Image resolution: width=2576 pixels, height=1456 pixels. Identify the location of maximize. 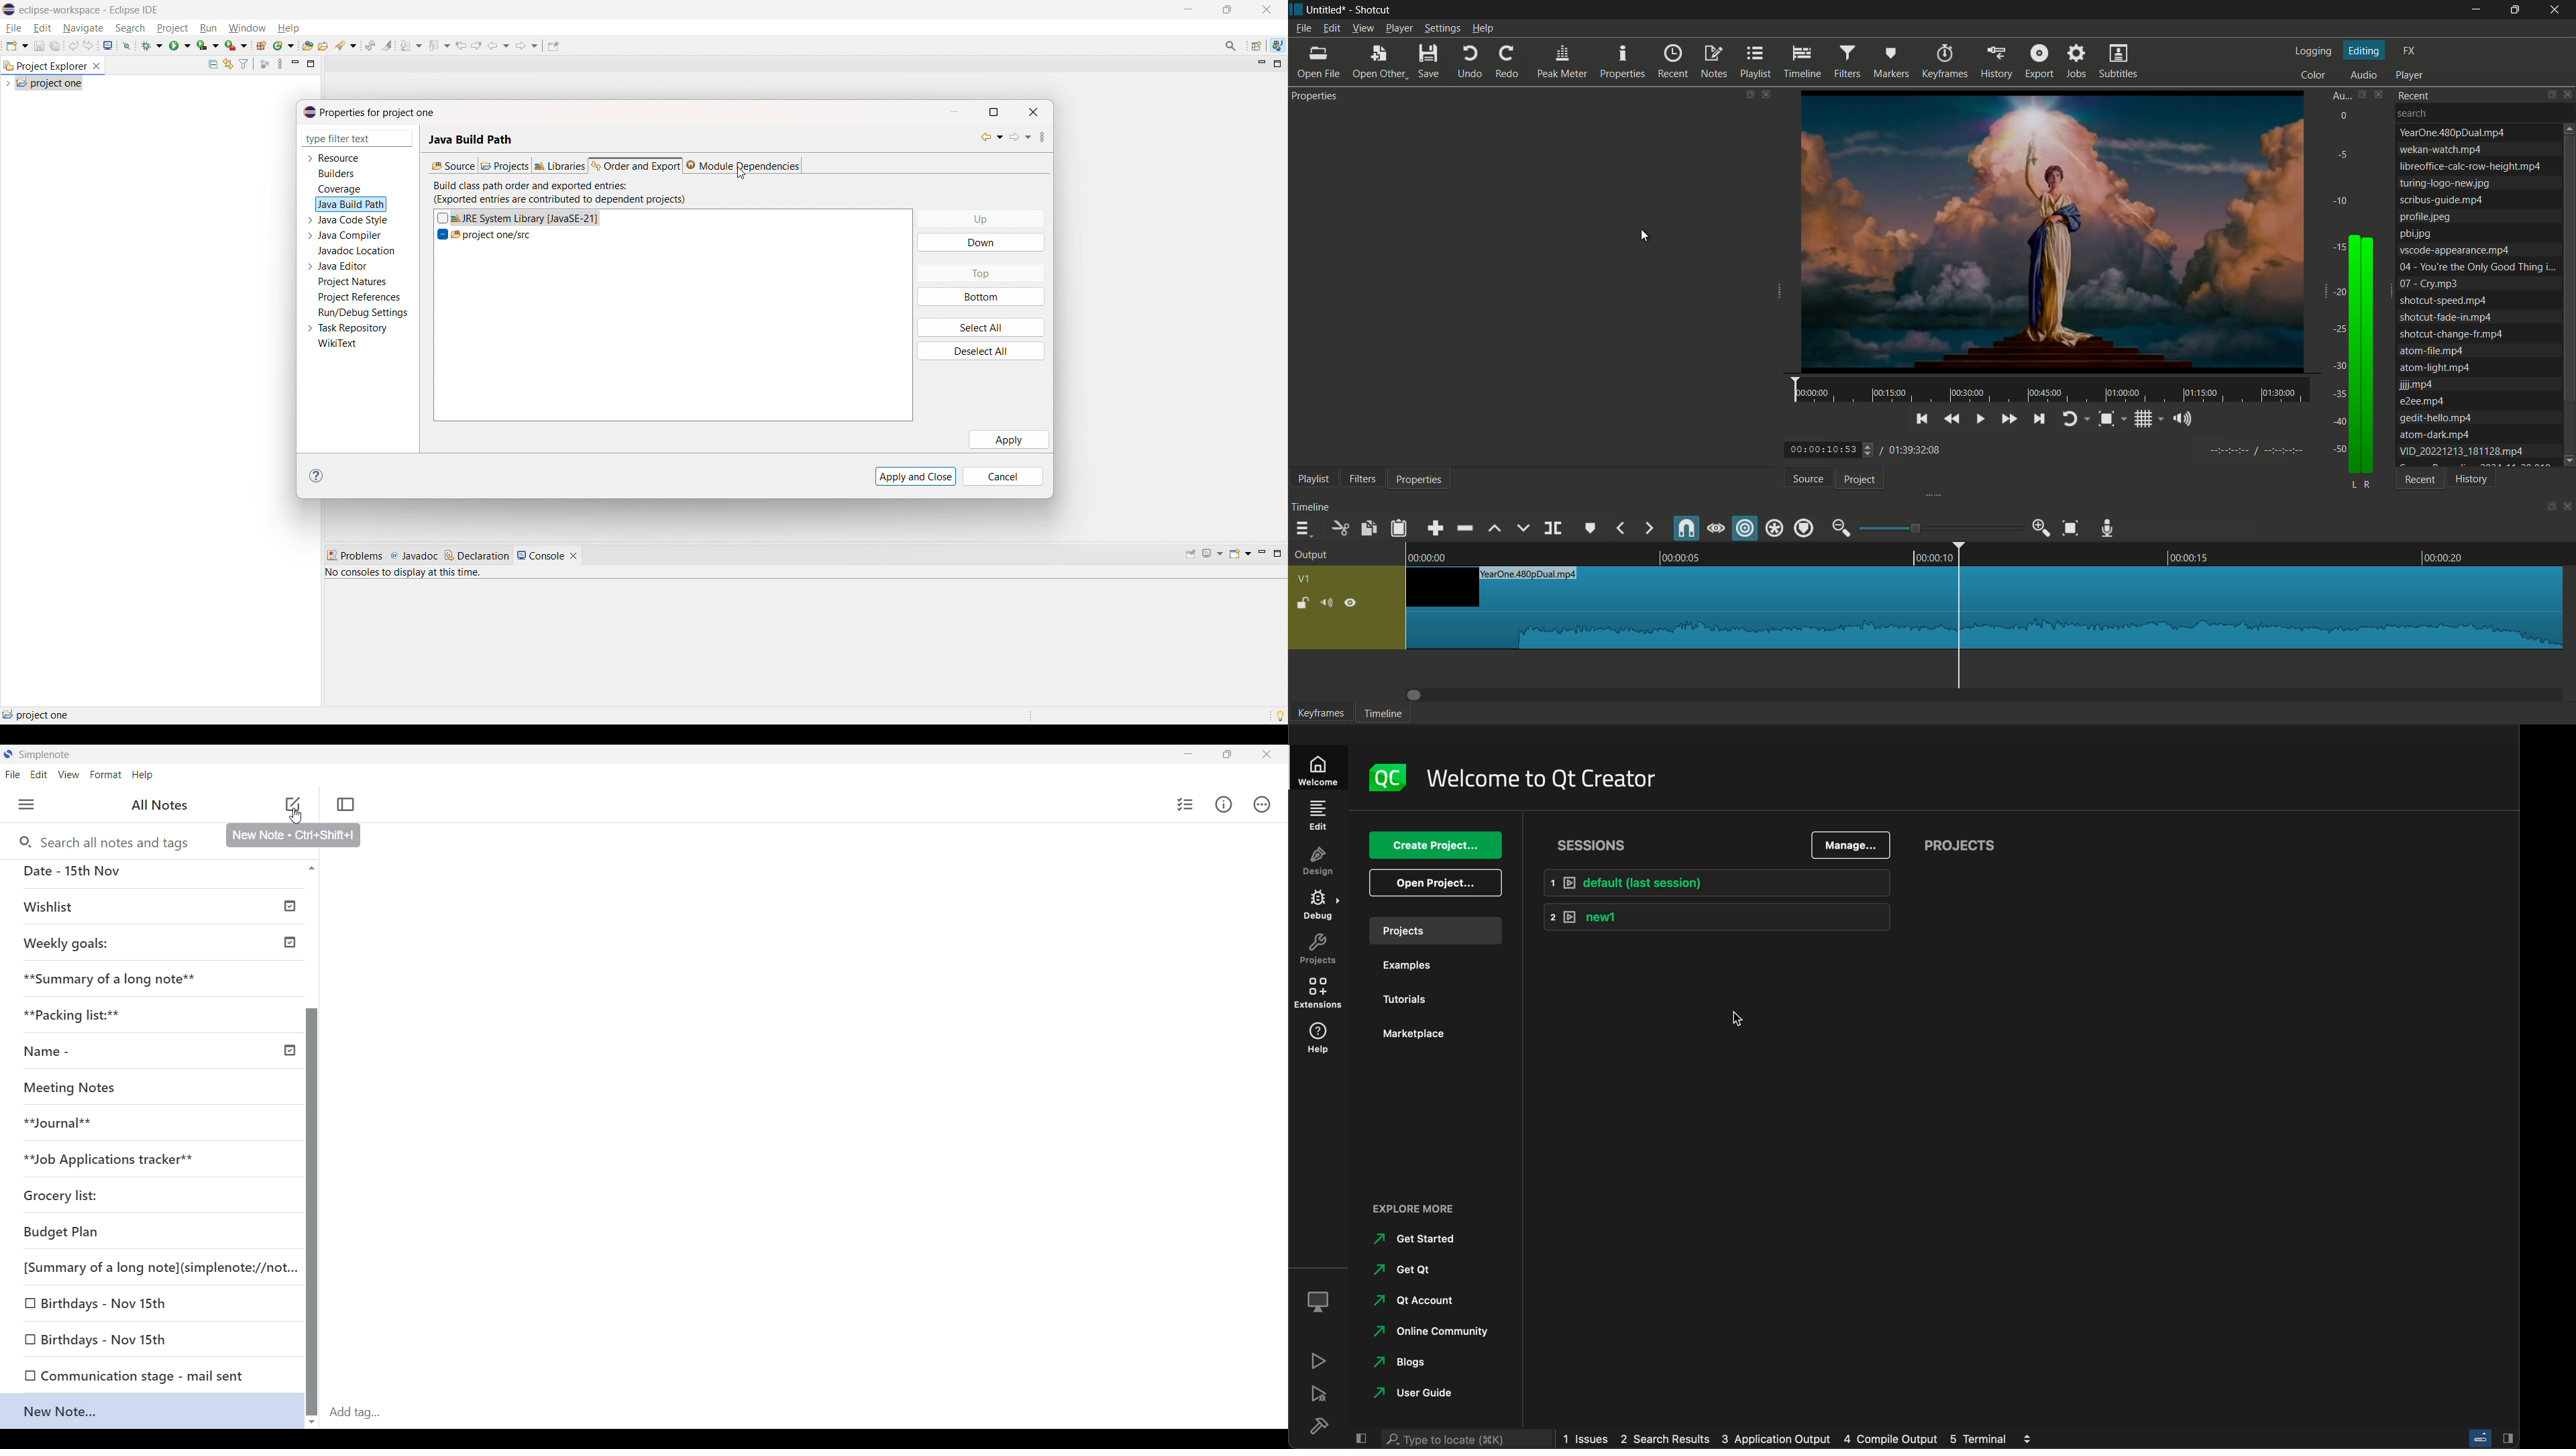
(2517, 9).